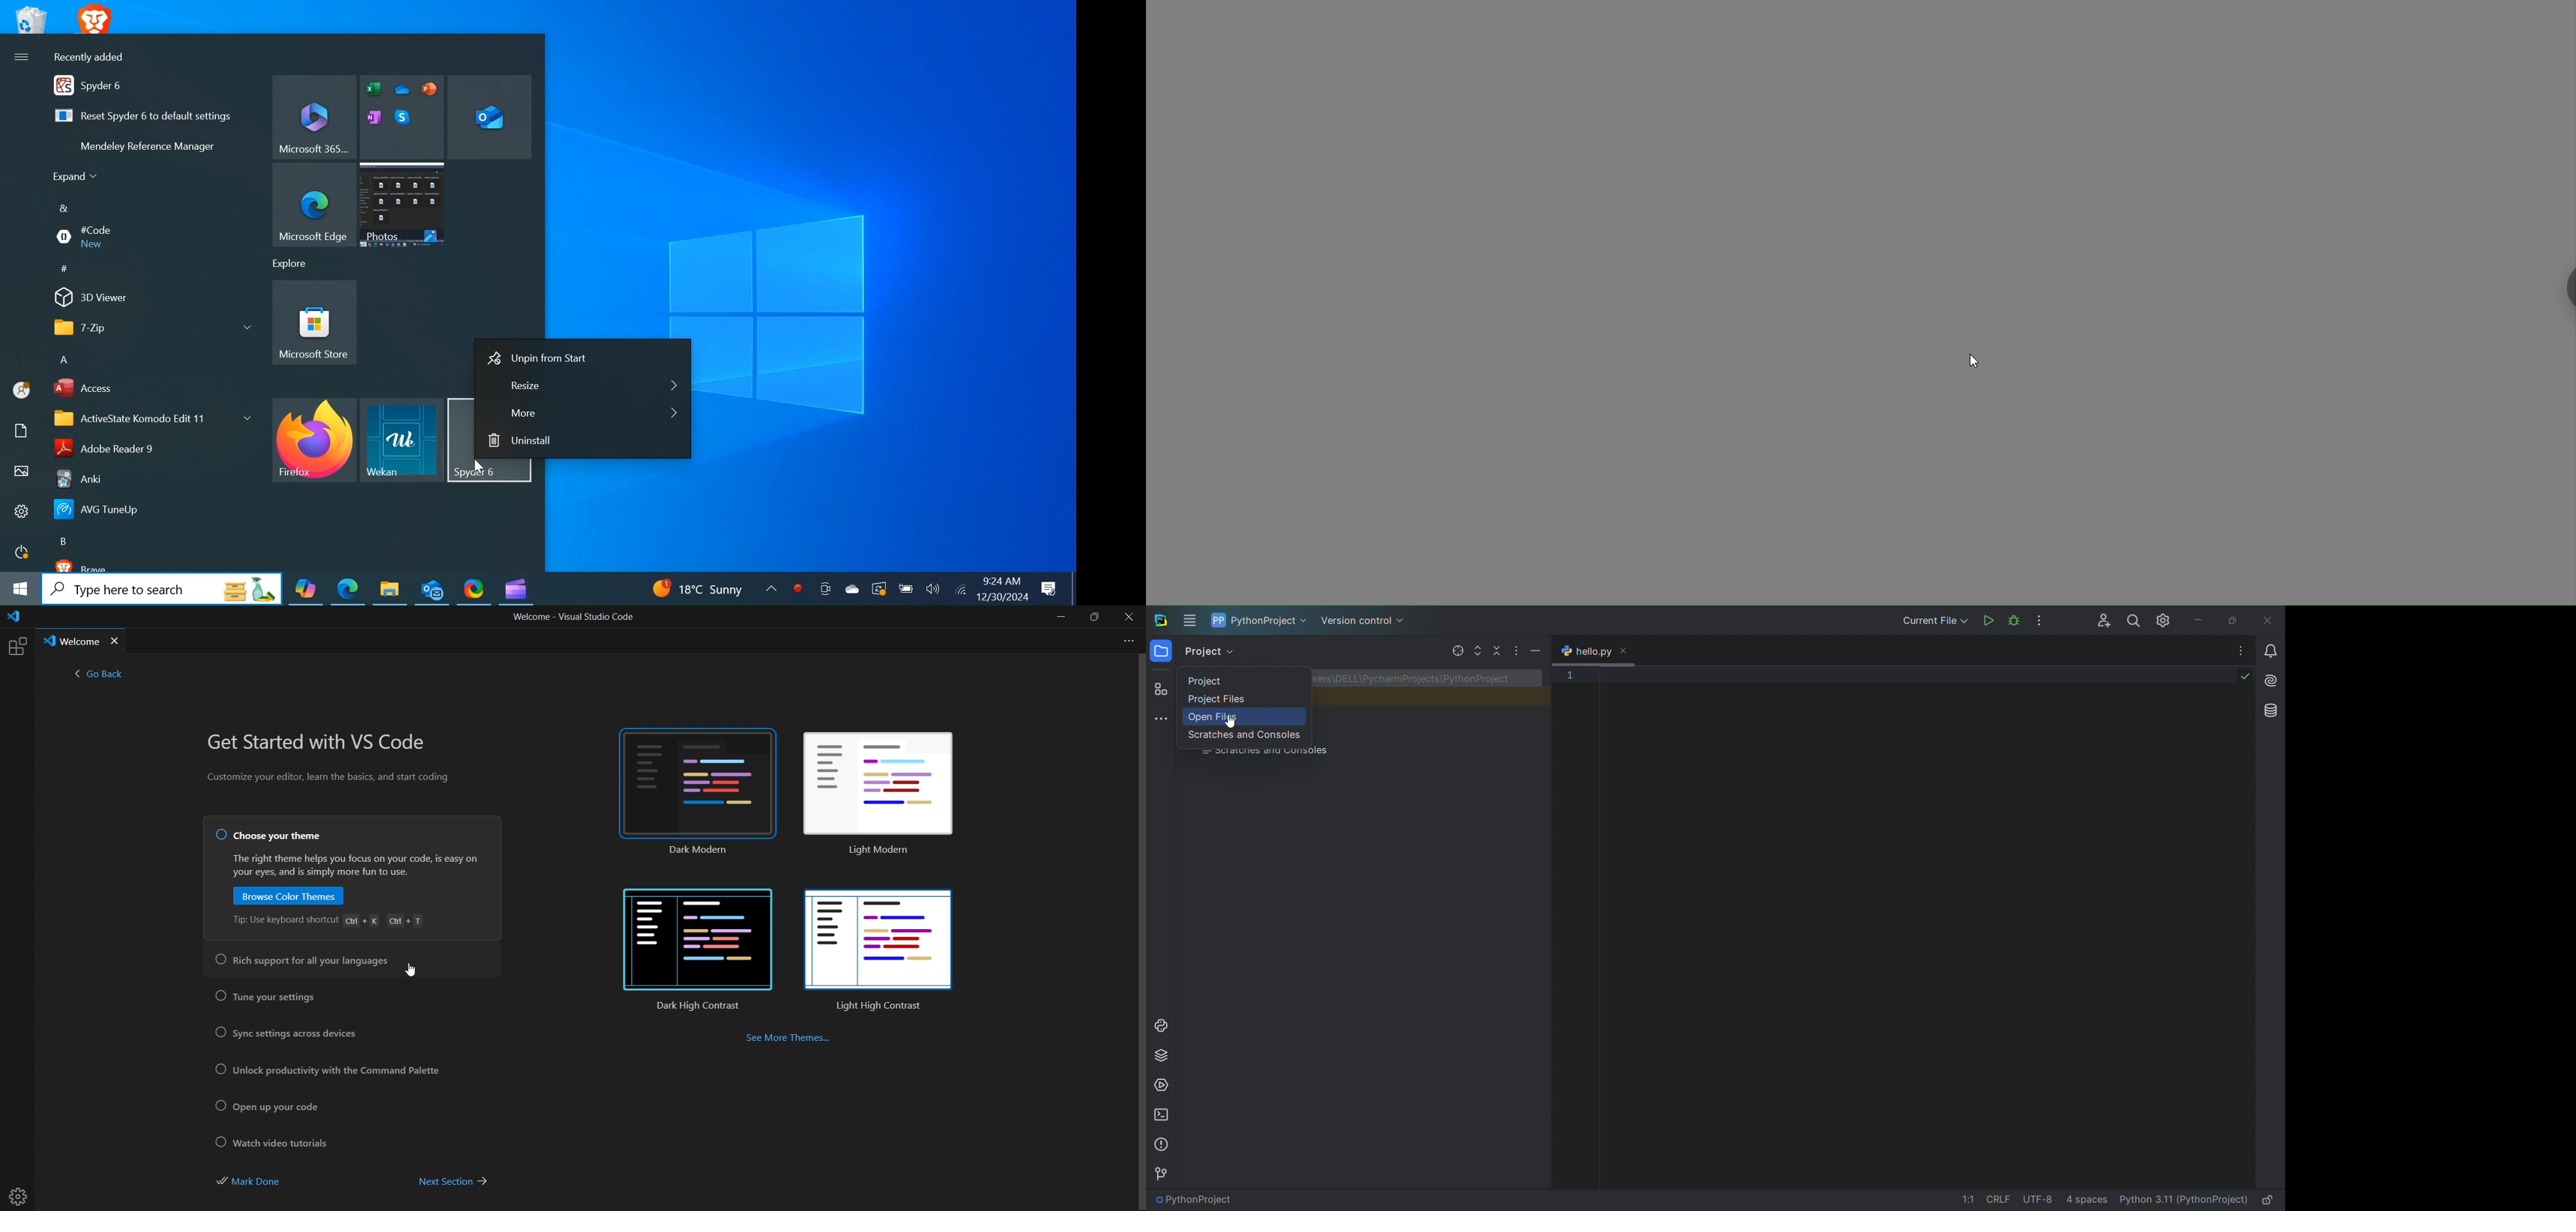 The height and width of the screenshot is (1232, 2576). Describe the element at coordinates (2183, 1201) in the screenshot. I see `interpreter` at that location.